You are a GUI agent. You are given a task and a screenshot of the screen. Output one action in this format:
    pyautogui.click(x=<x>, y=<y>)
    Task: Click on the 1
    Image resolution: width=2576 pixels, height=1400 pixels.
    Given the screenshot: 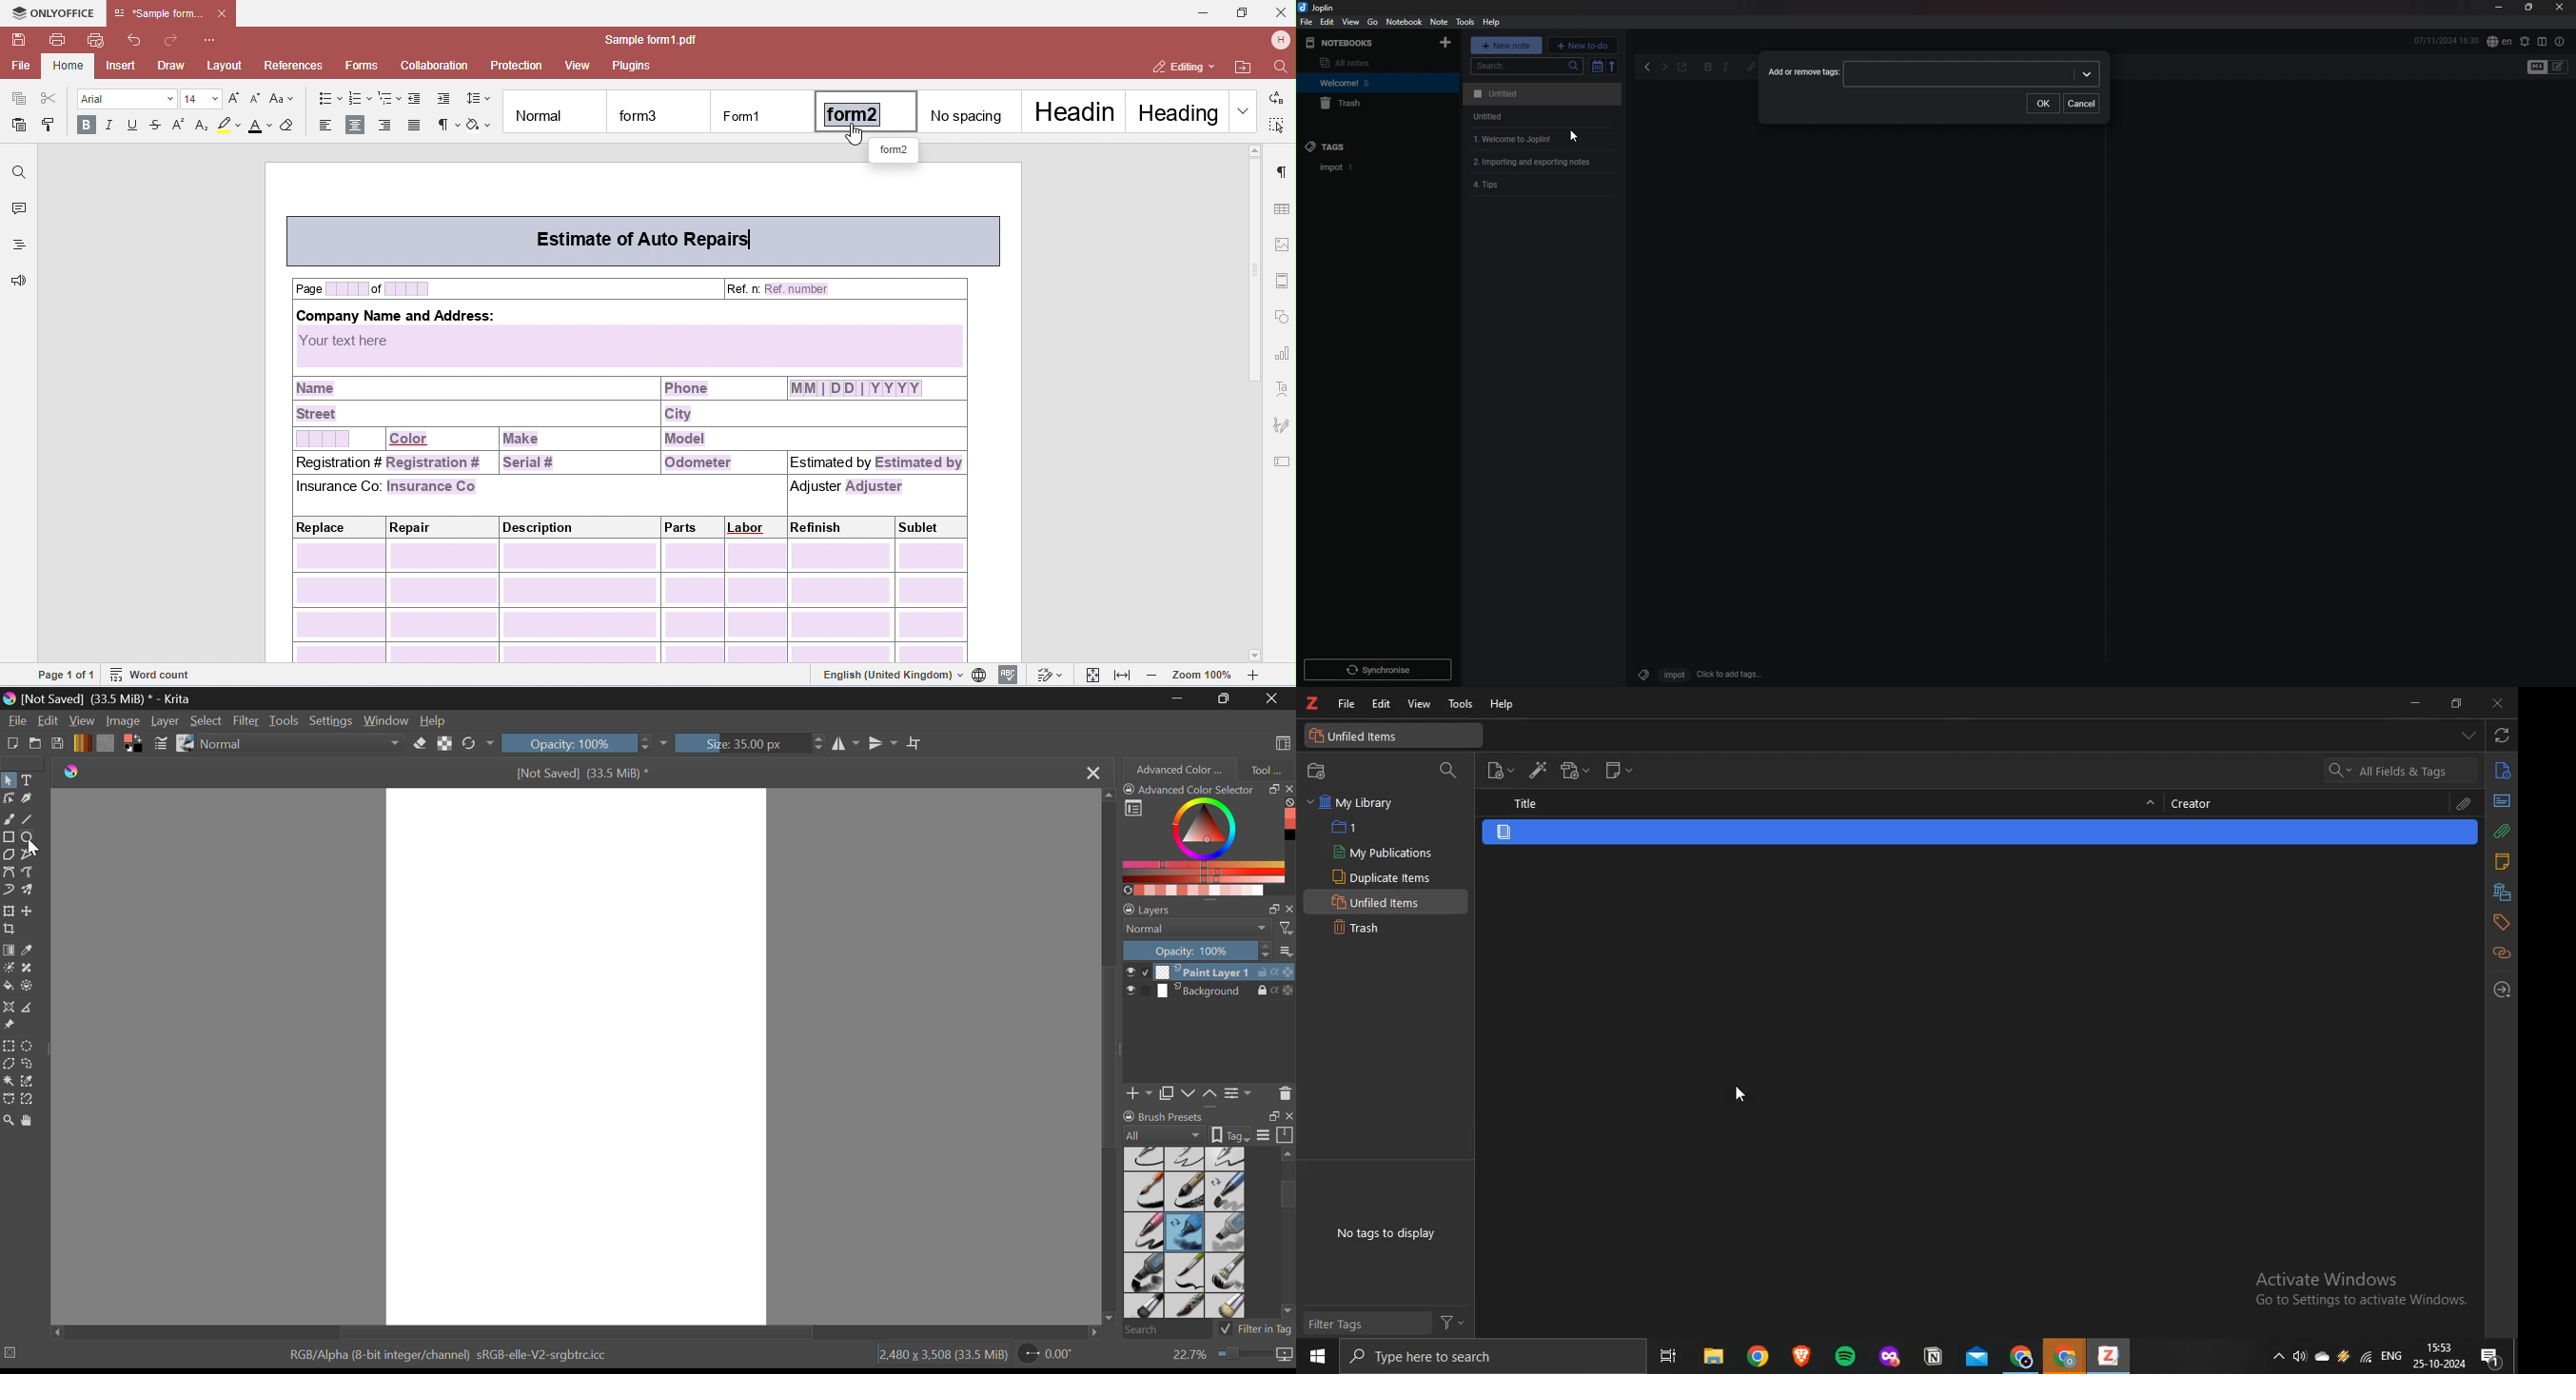 What is the action you would take?
    pyautogui.click(x=1348, y=827)
    